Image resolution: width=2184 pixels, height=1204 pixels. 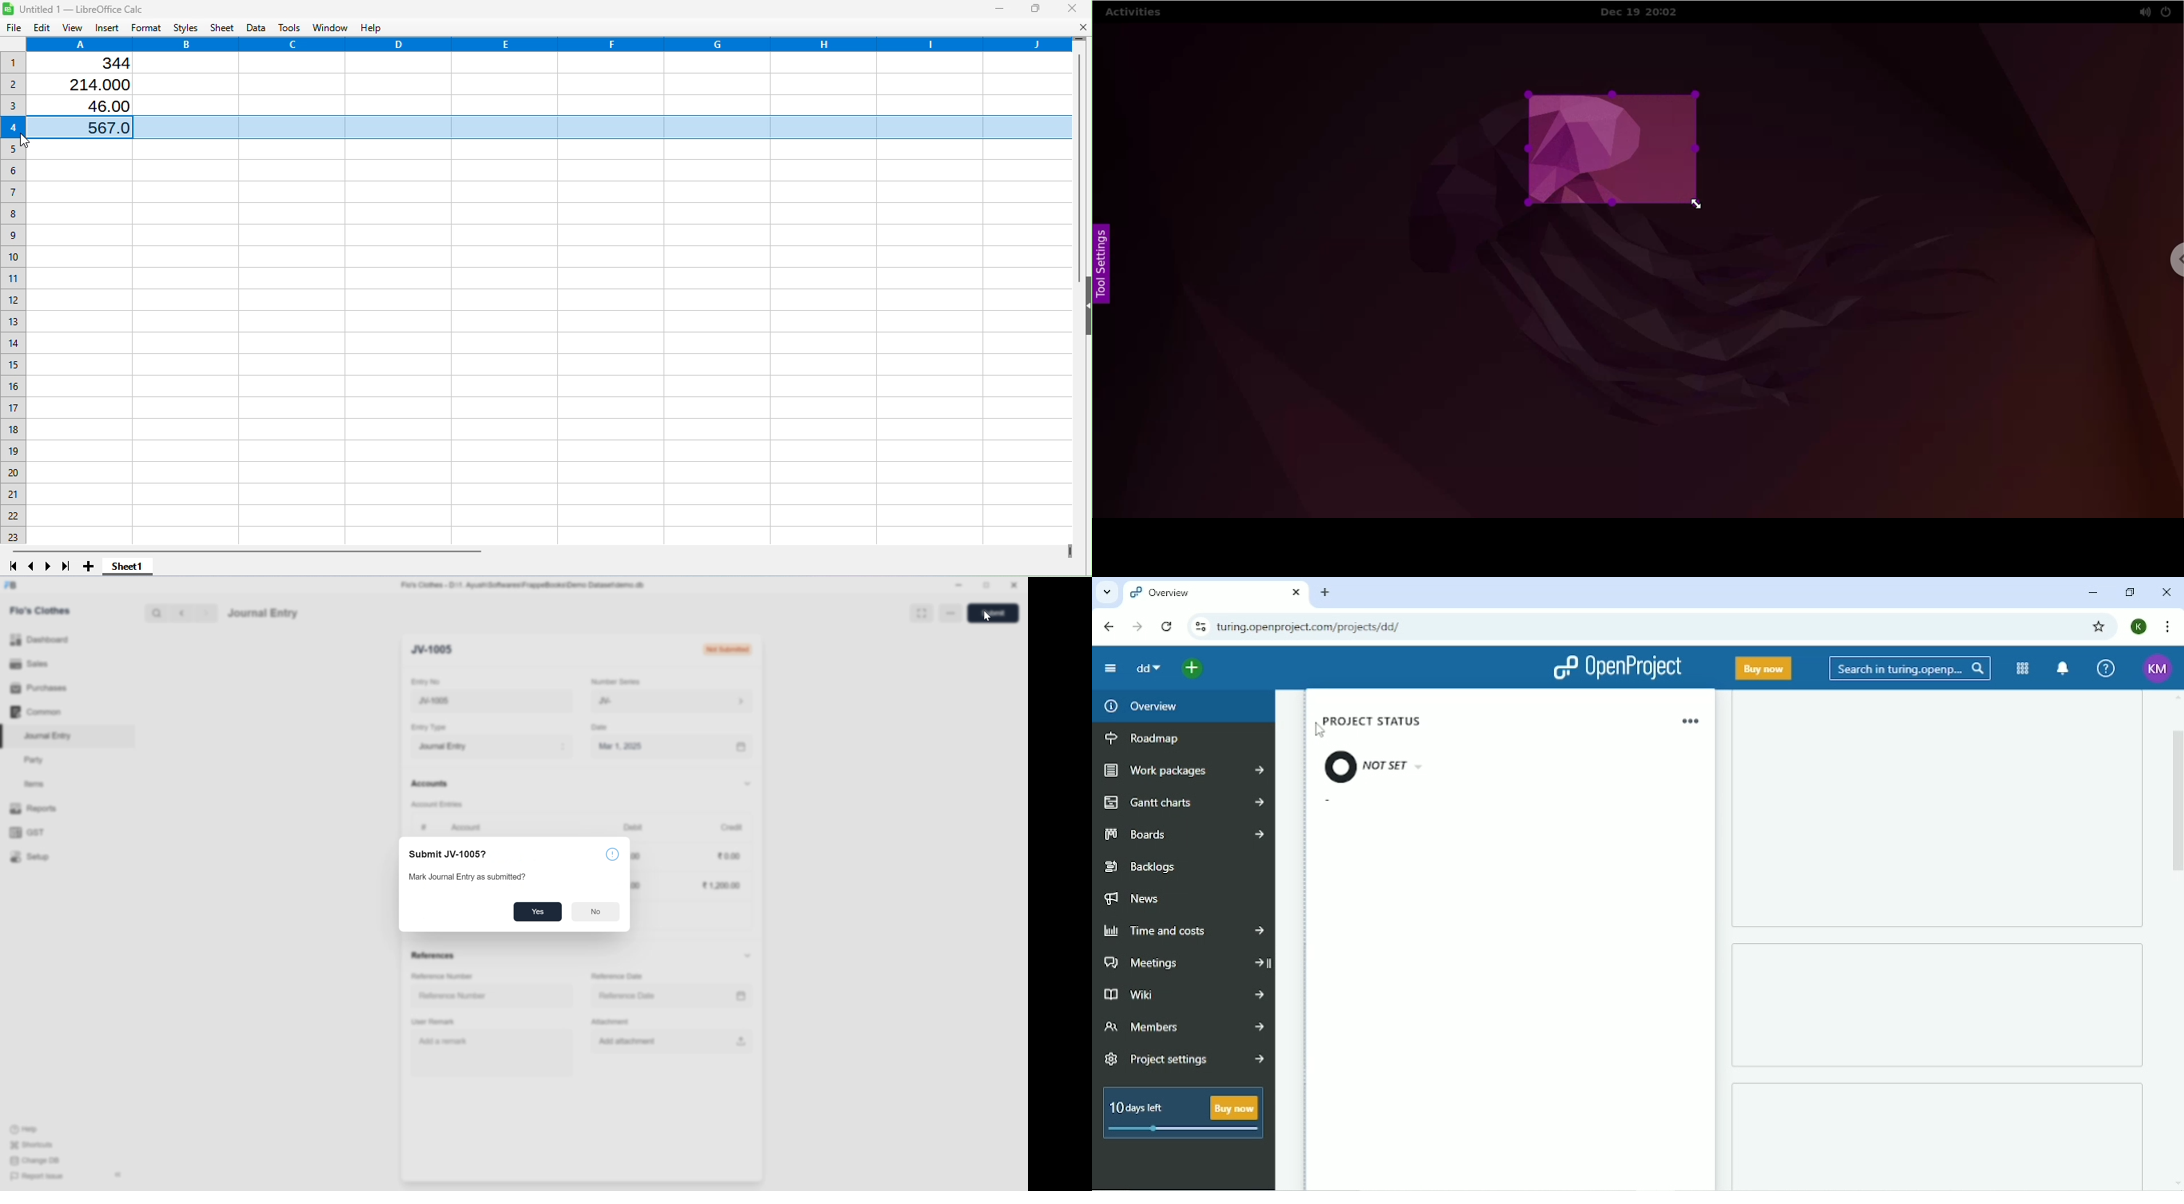 I want to click on Show, so click(x=1086, y=310).